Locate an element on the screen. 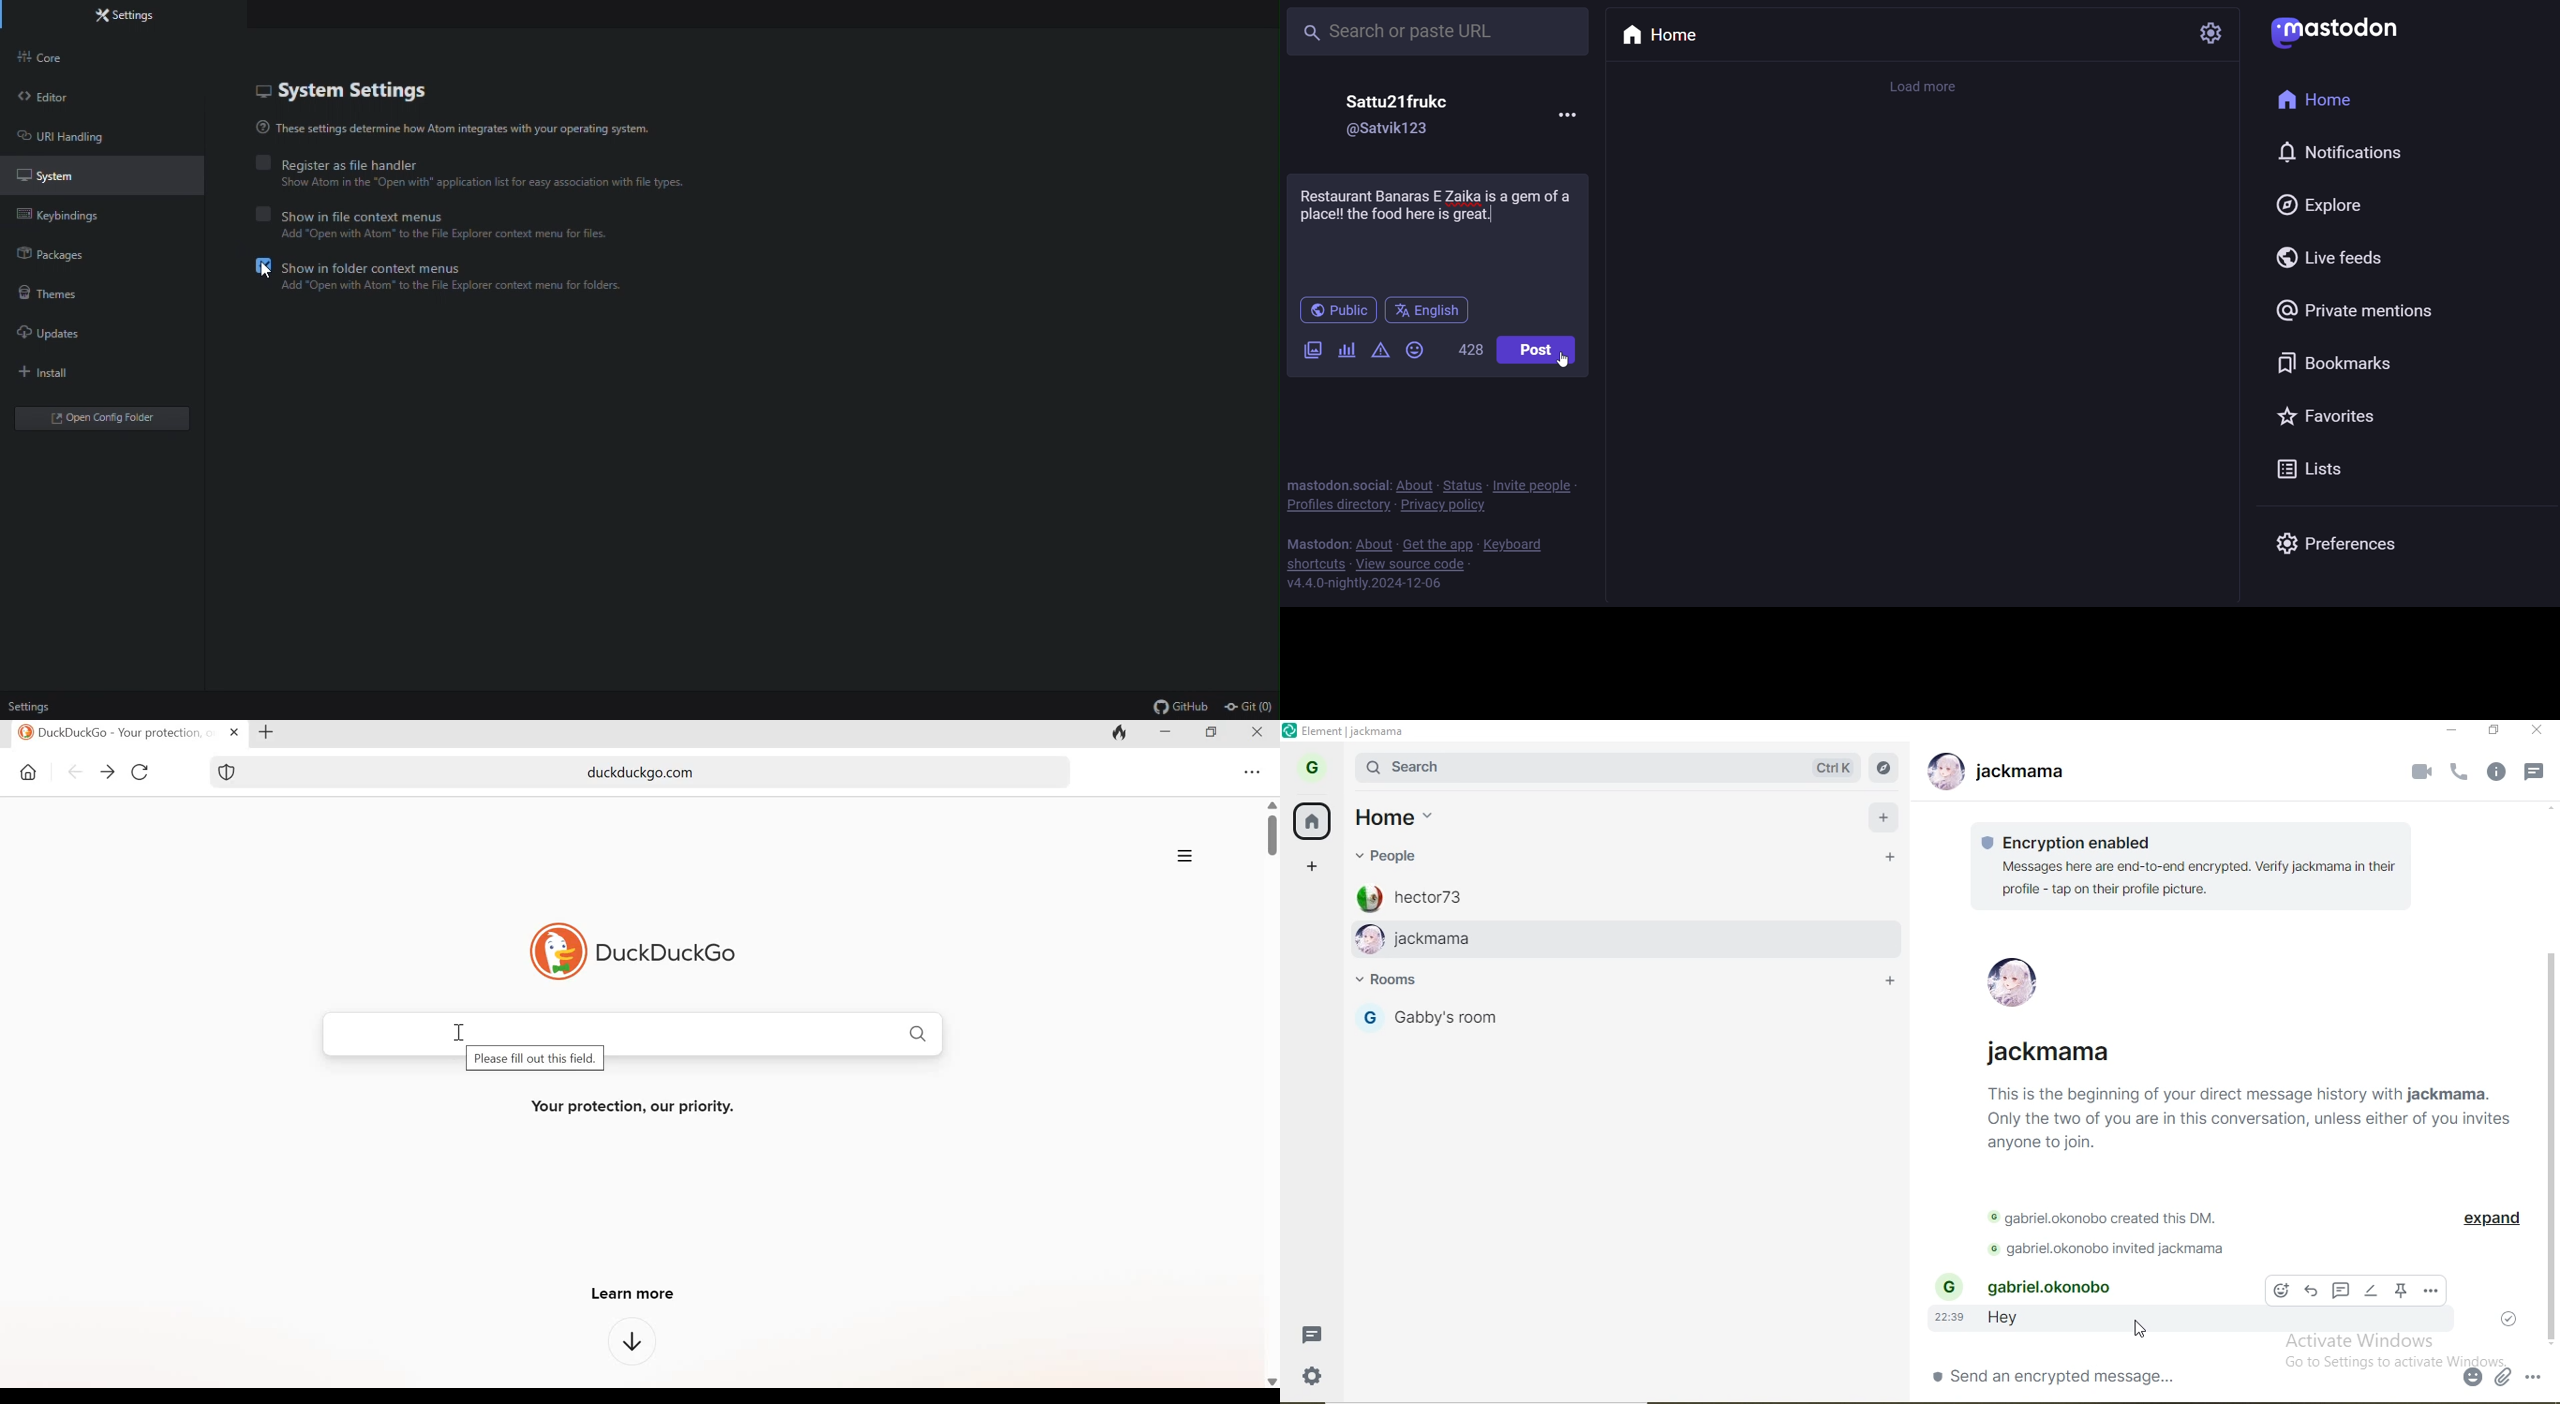  Your protection, our priority.  is located at coordinates (641, 1109).